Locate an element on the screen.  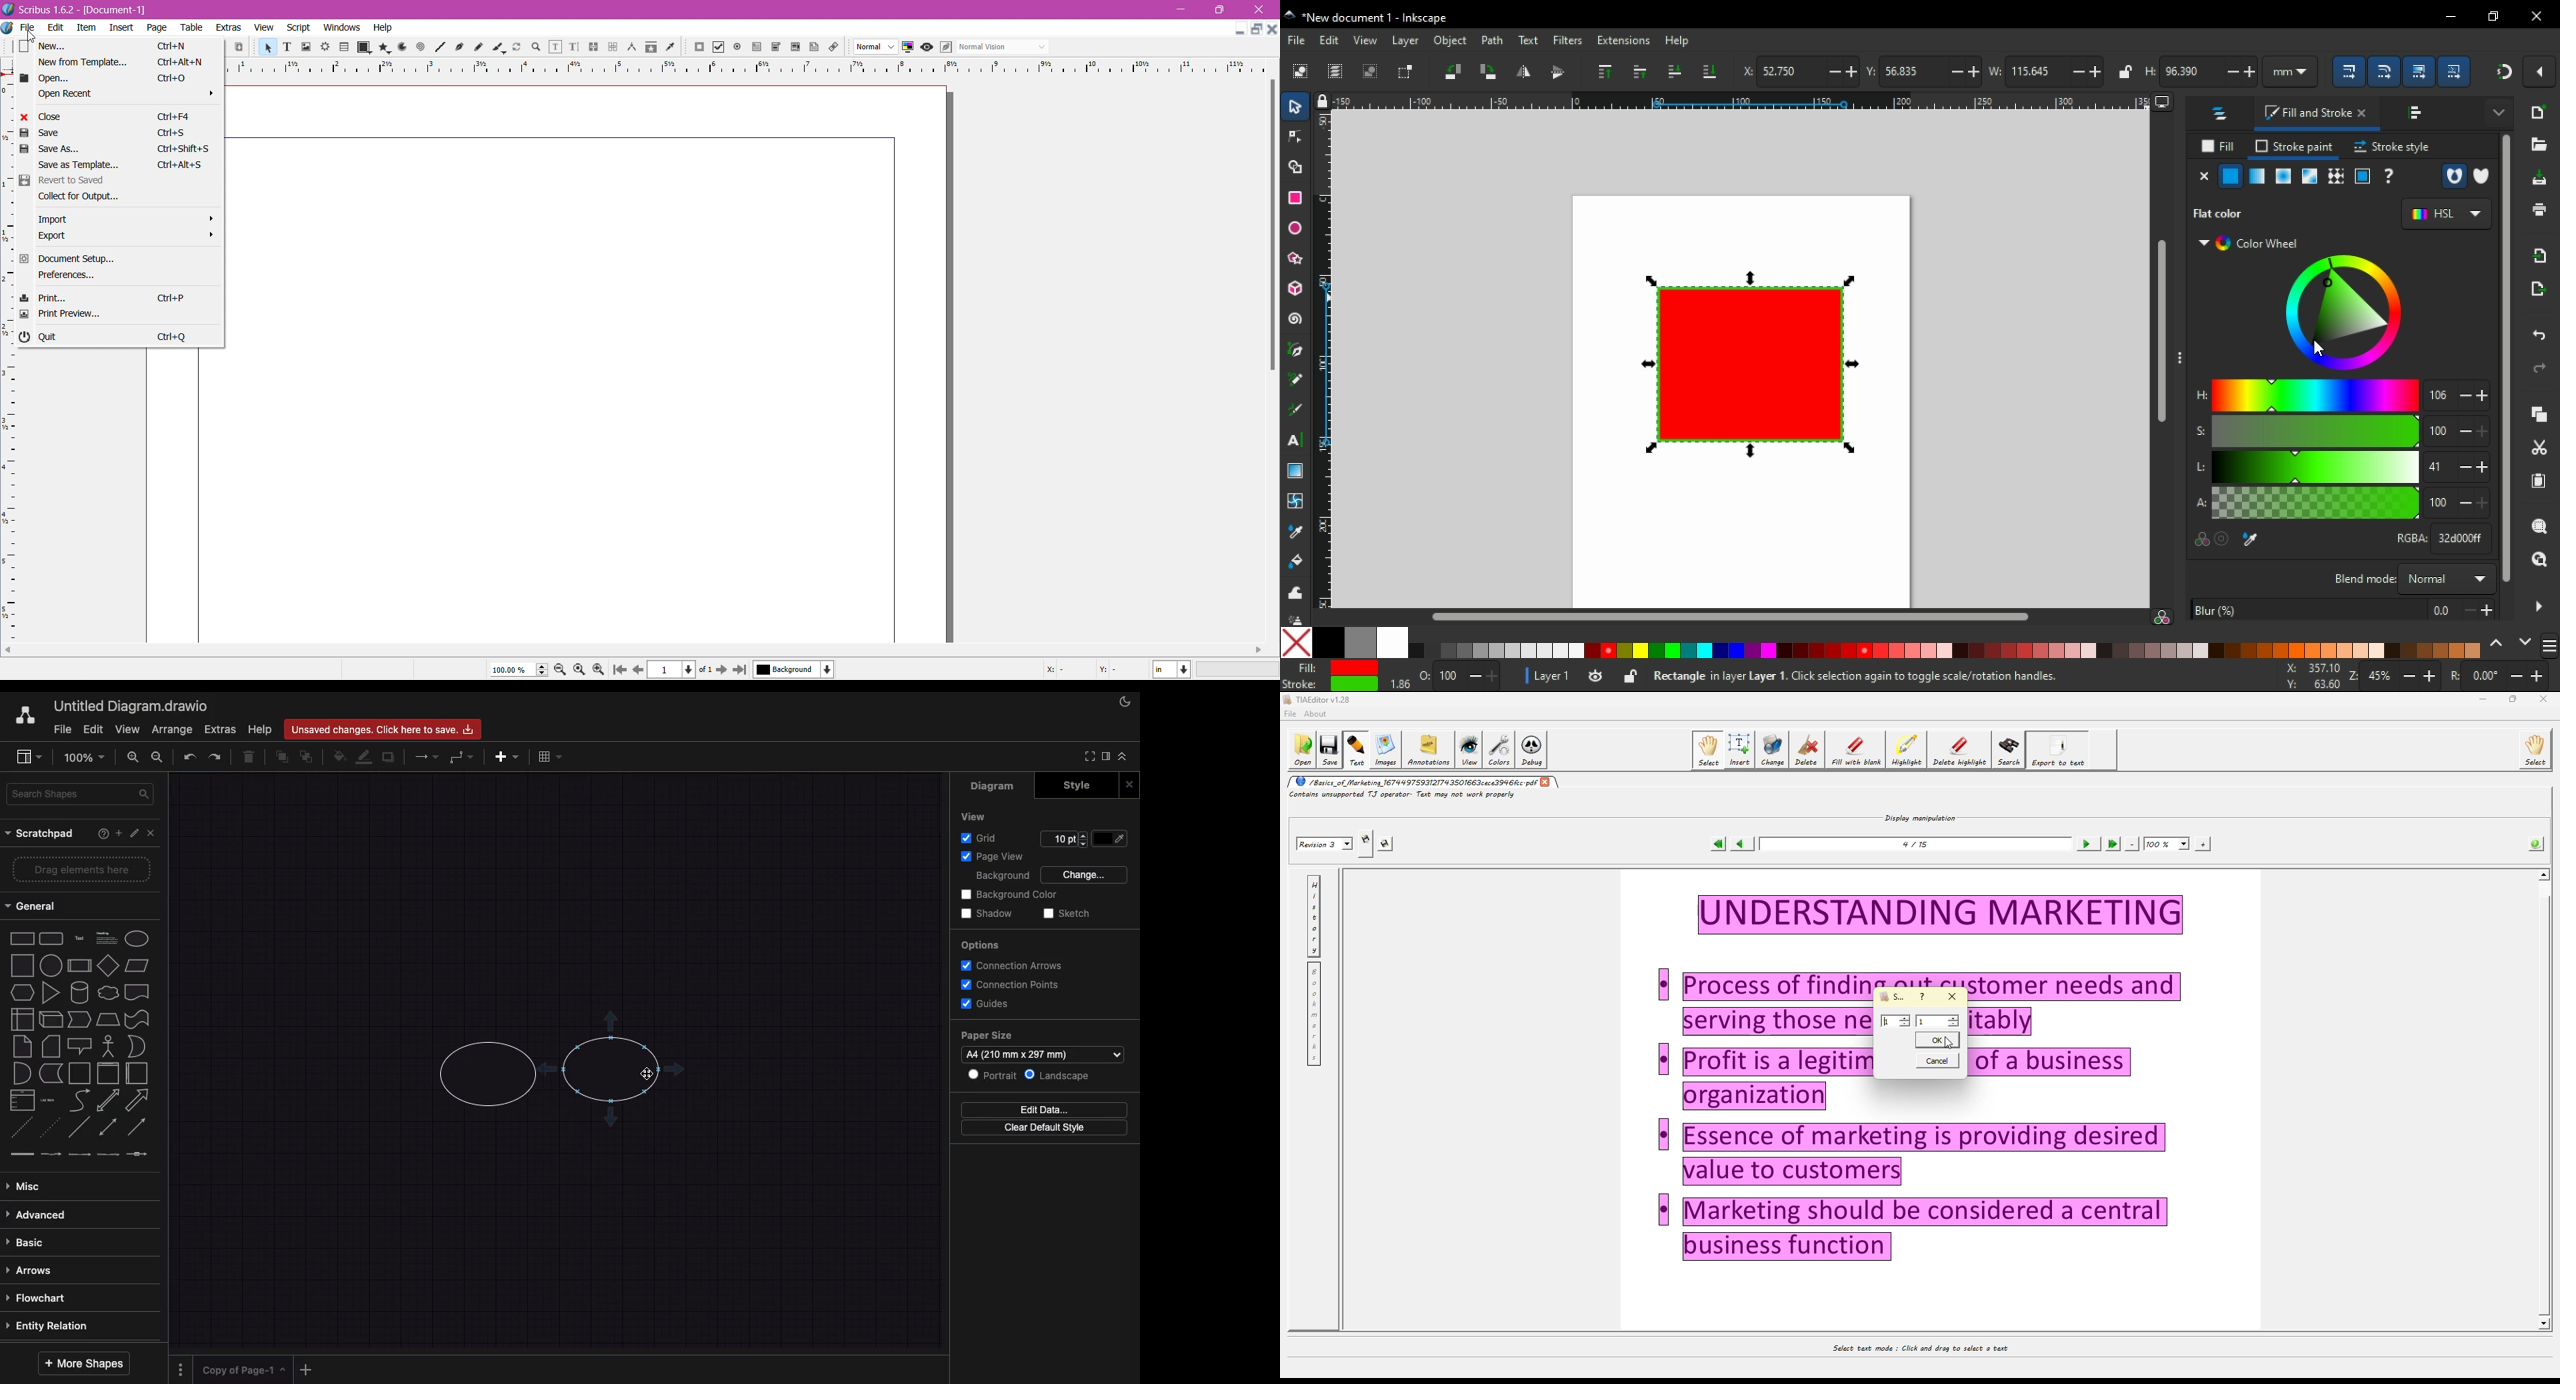
Quit is located at coordinates (106, 337).